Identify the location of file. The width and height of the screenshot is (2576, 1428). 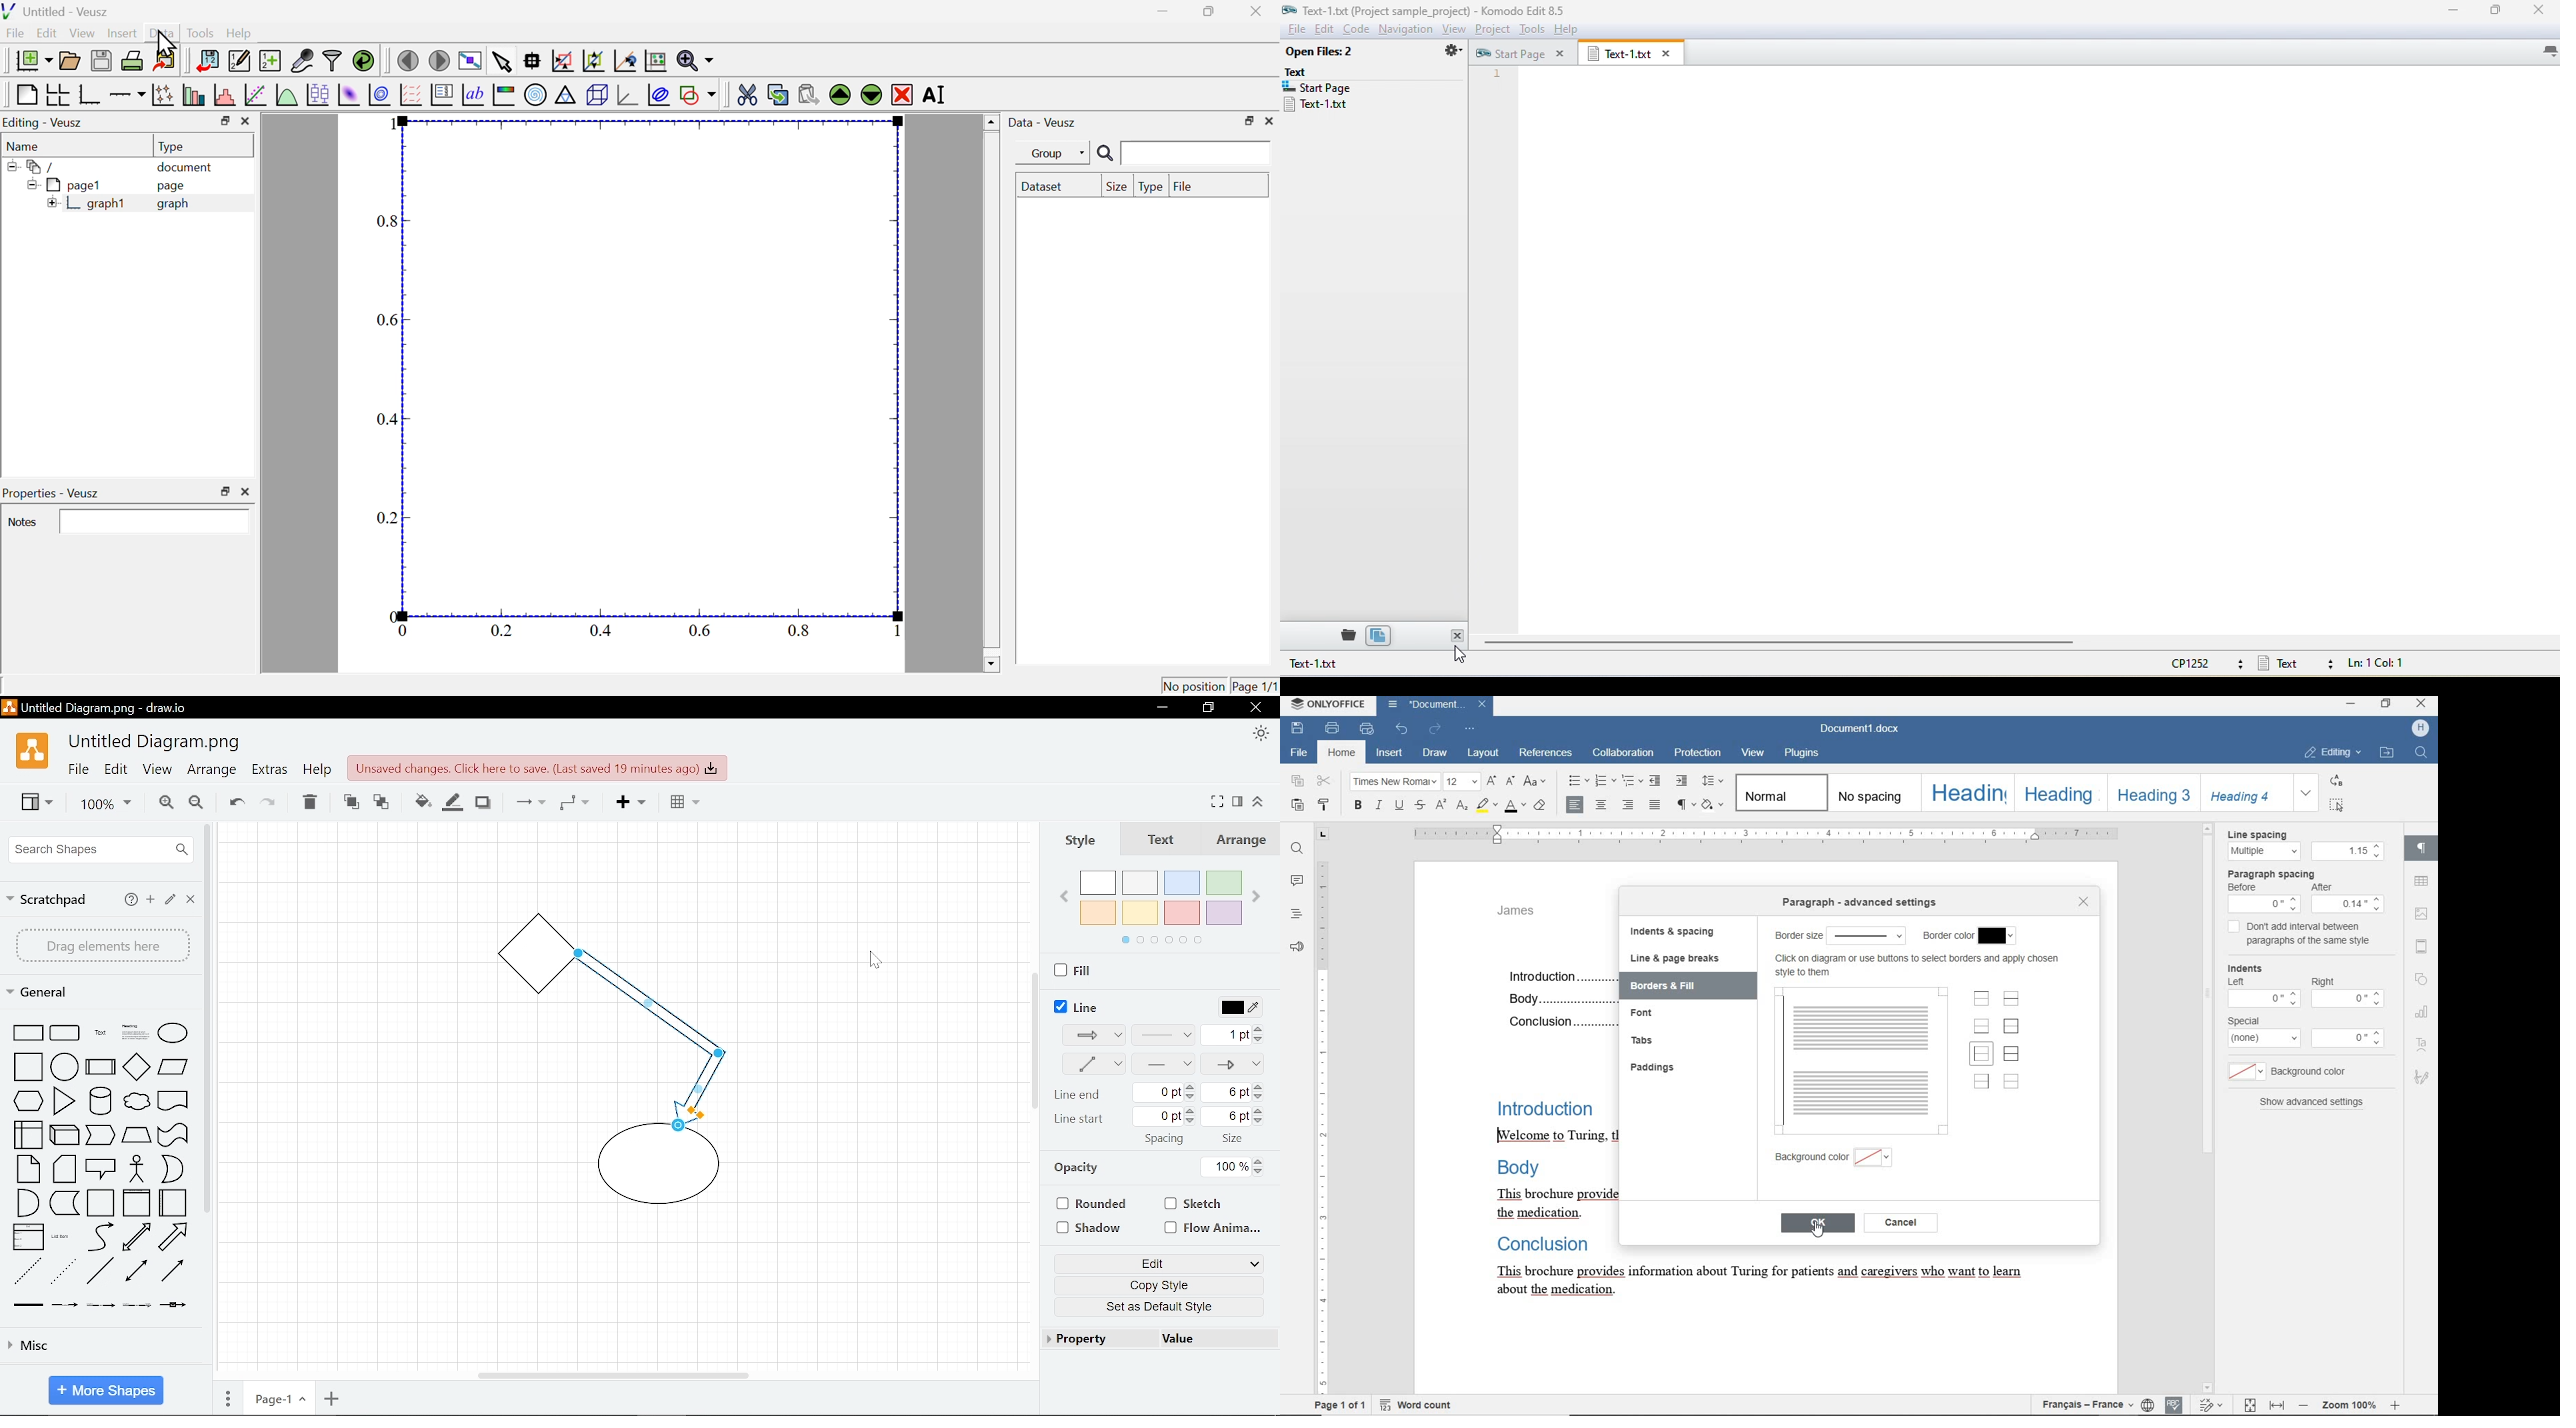
(1301, 754).